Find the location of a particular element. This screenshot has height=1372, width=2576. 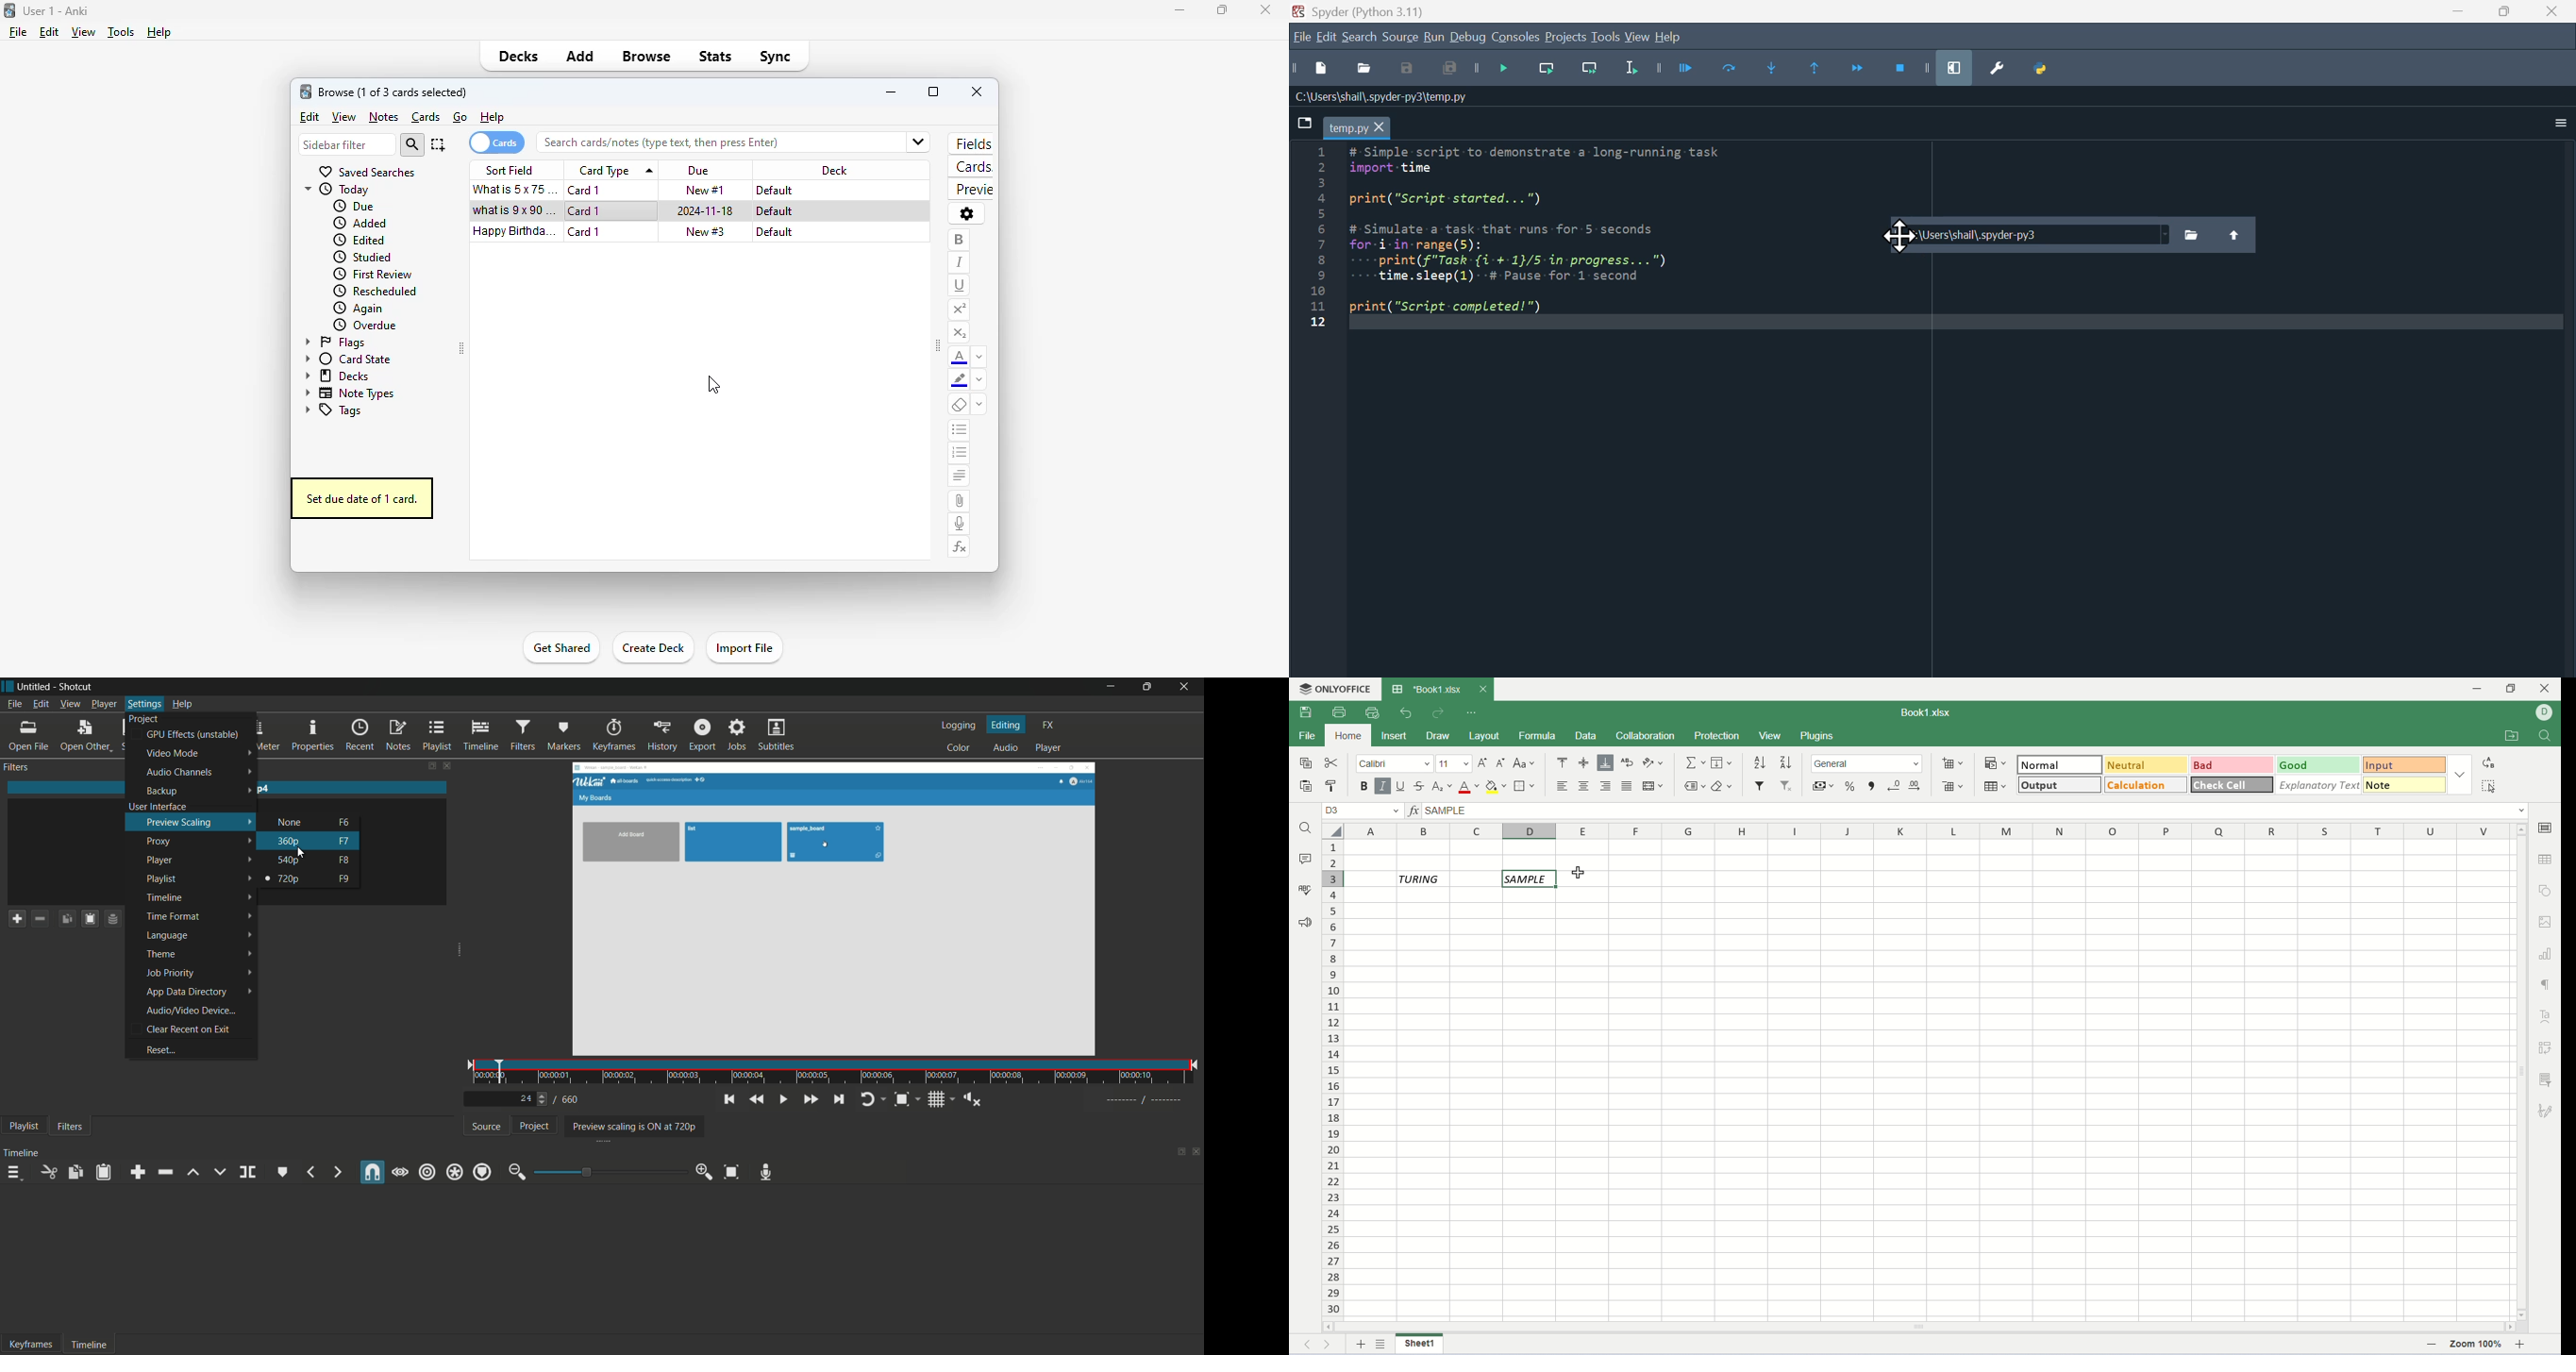

percent style is located at coordinates (1852, 787).